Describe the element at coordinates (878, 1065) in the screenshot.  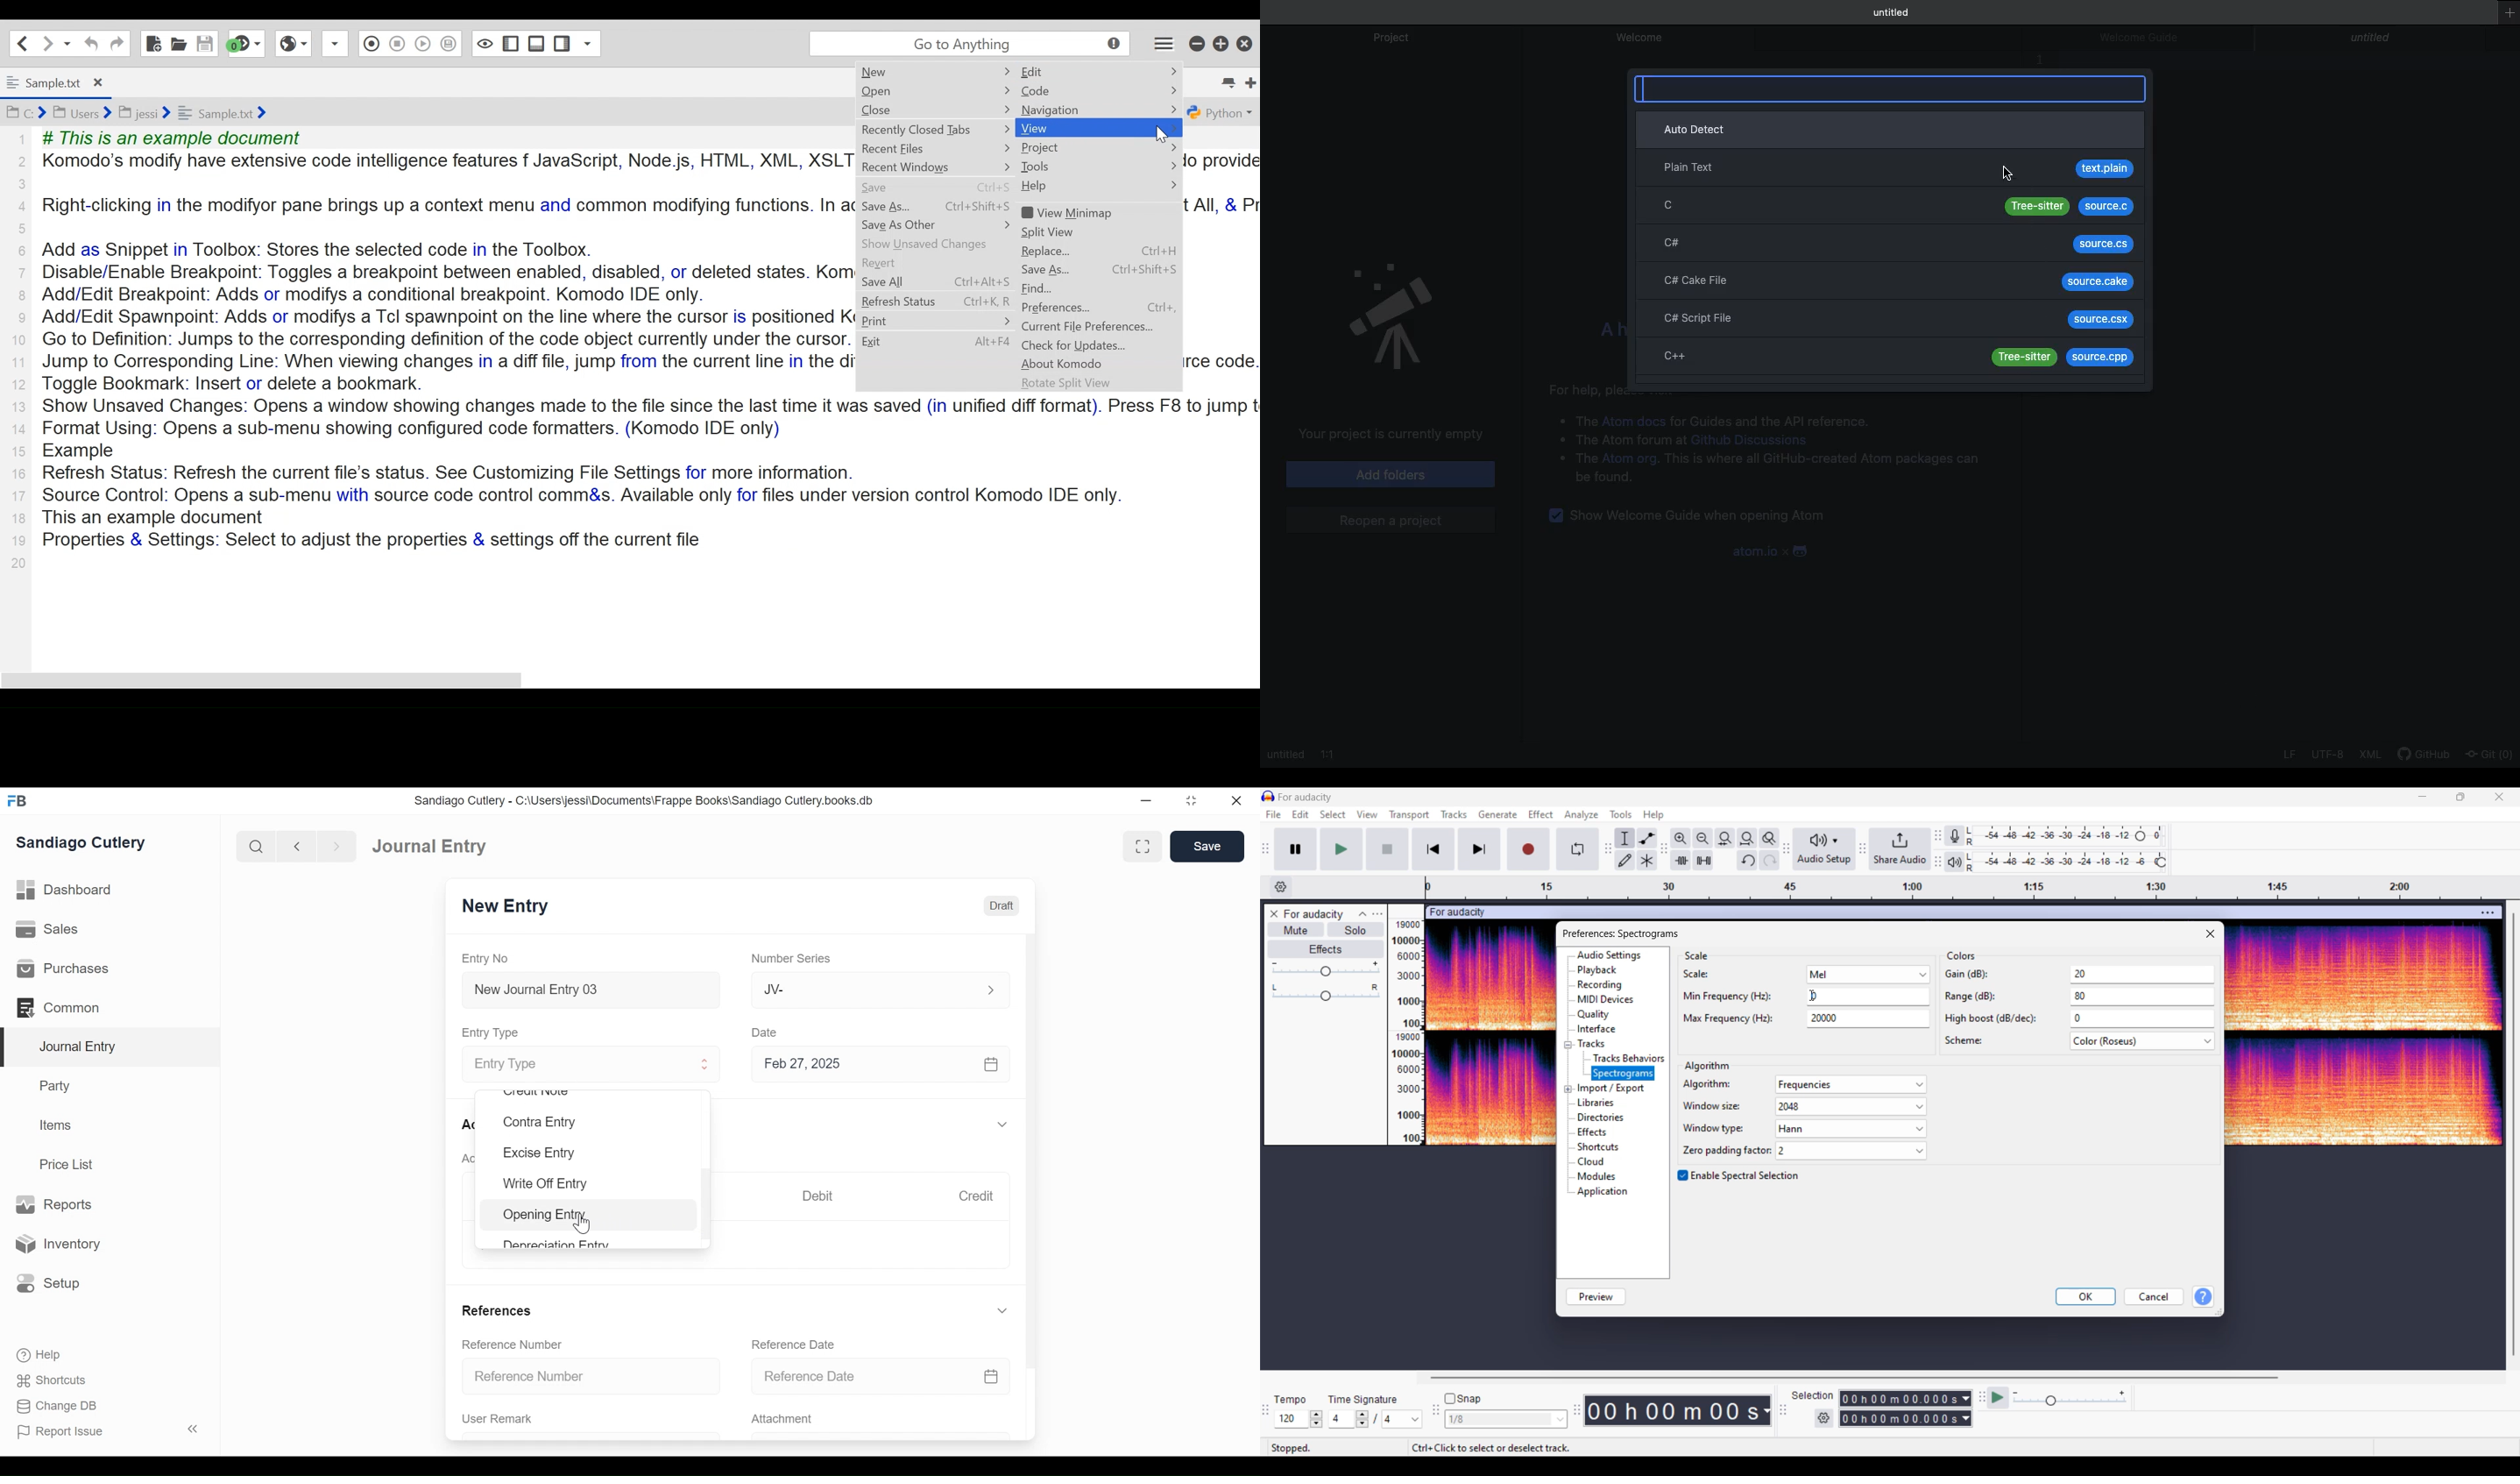
I see `Feb 27, 2025` at that location.